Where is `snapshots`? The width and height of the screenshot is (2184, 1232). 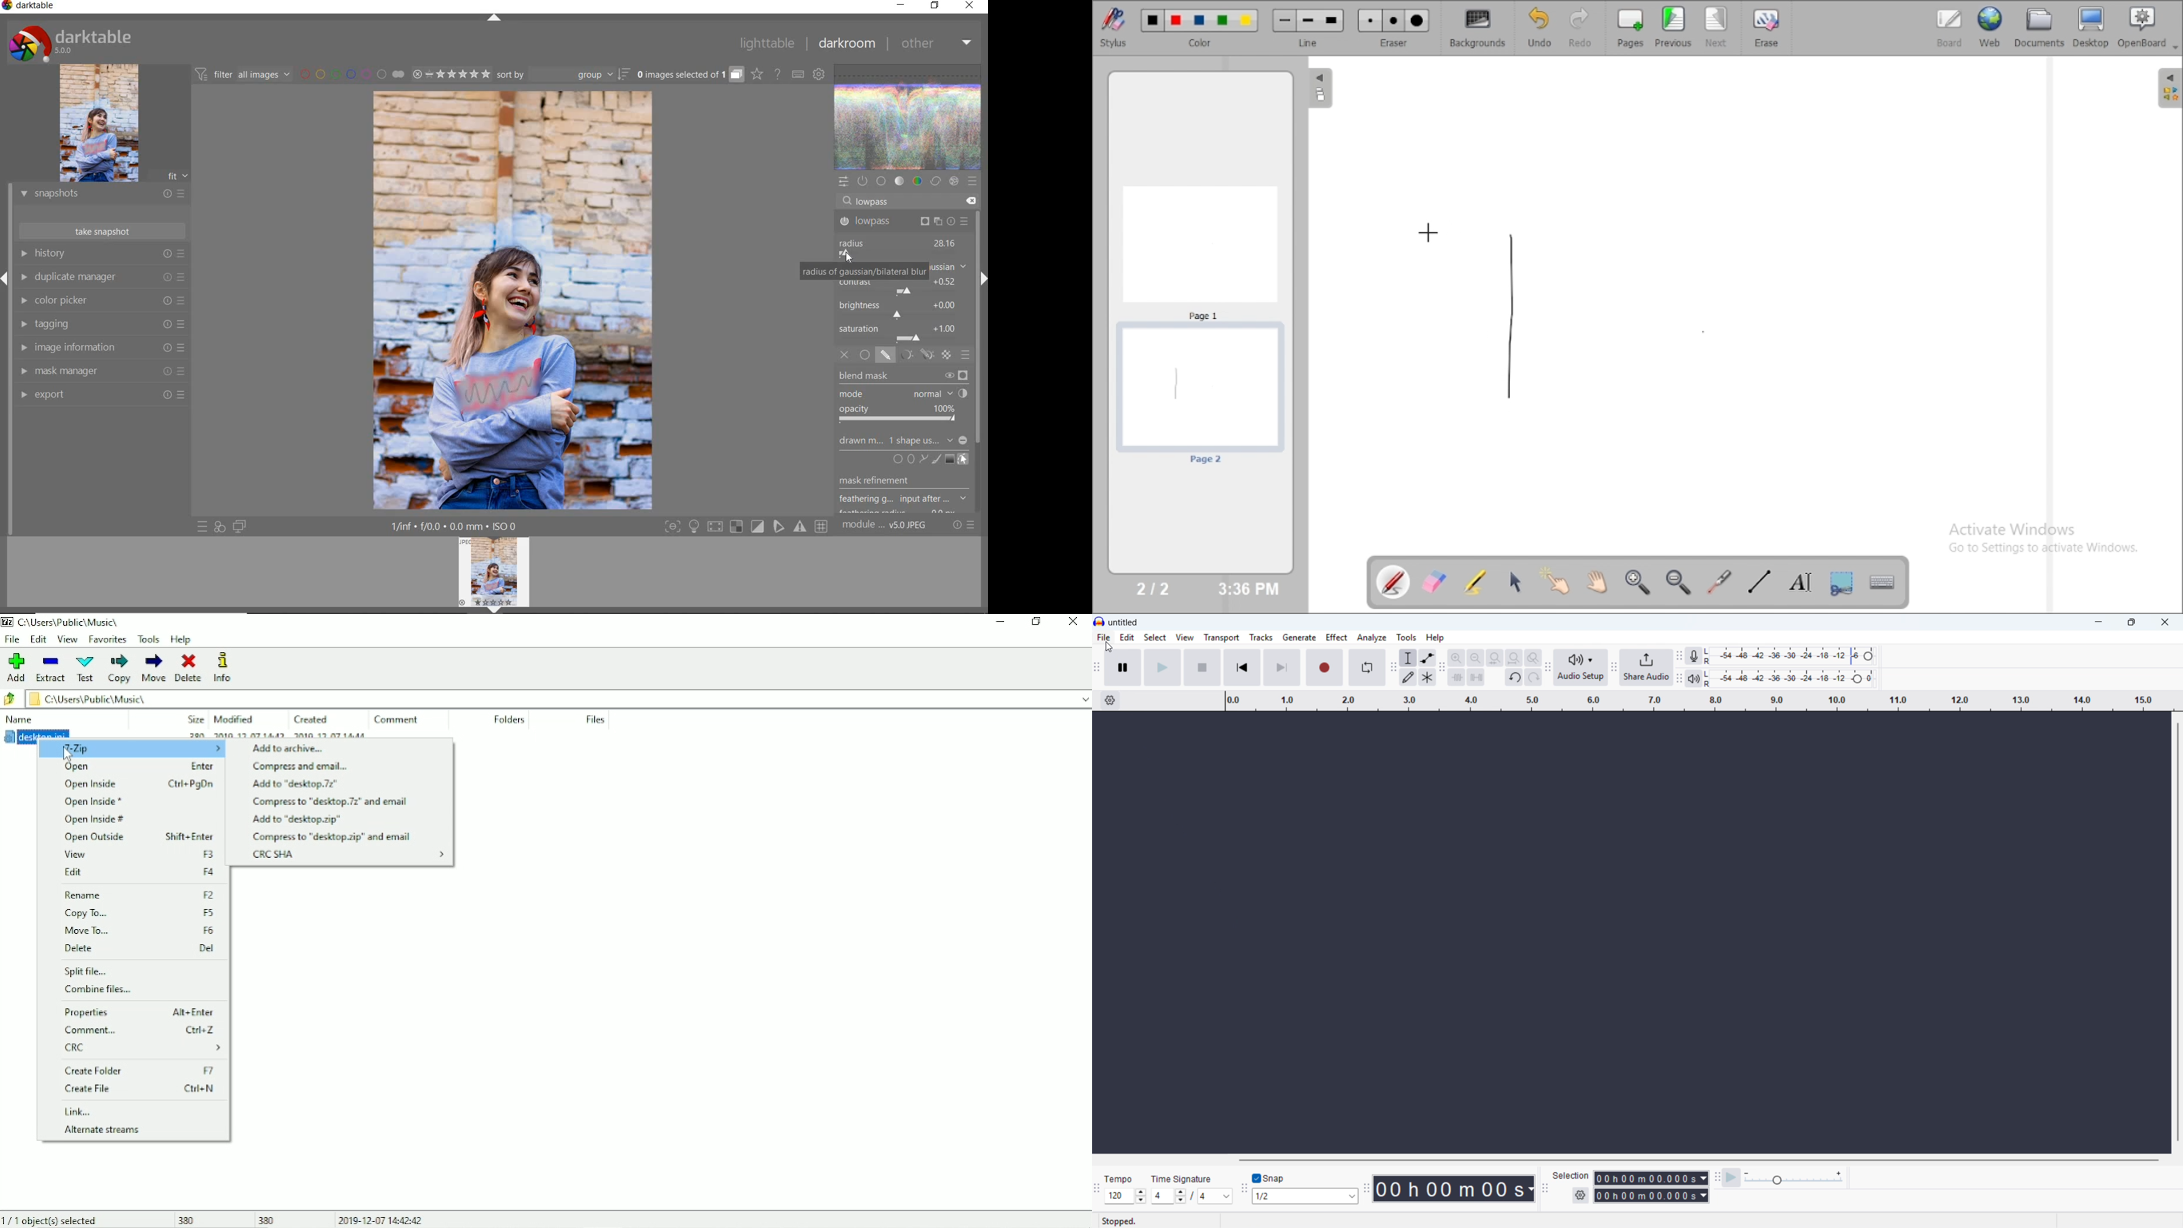 snapshots is located at coordinates (102, 196).